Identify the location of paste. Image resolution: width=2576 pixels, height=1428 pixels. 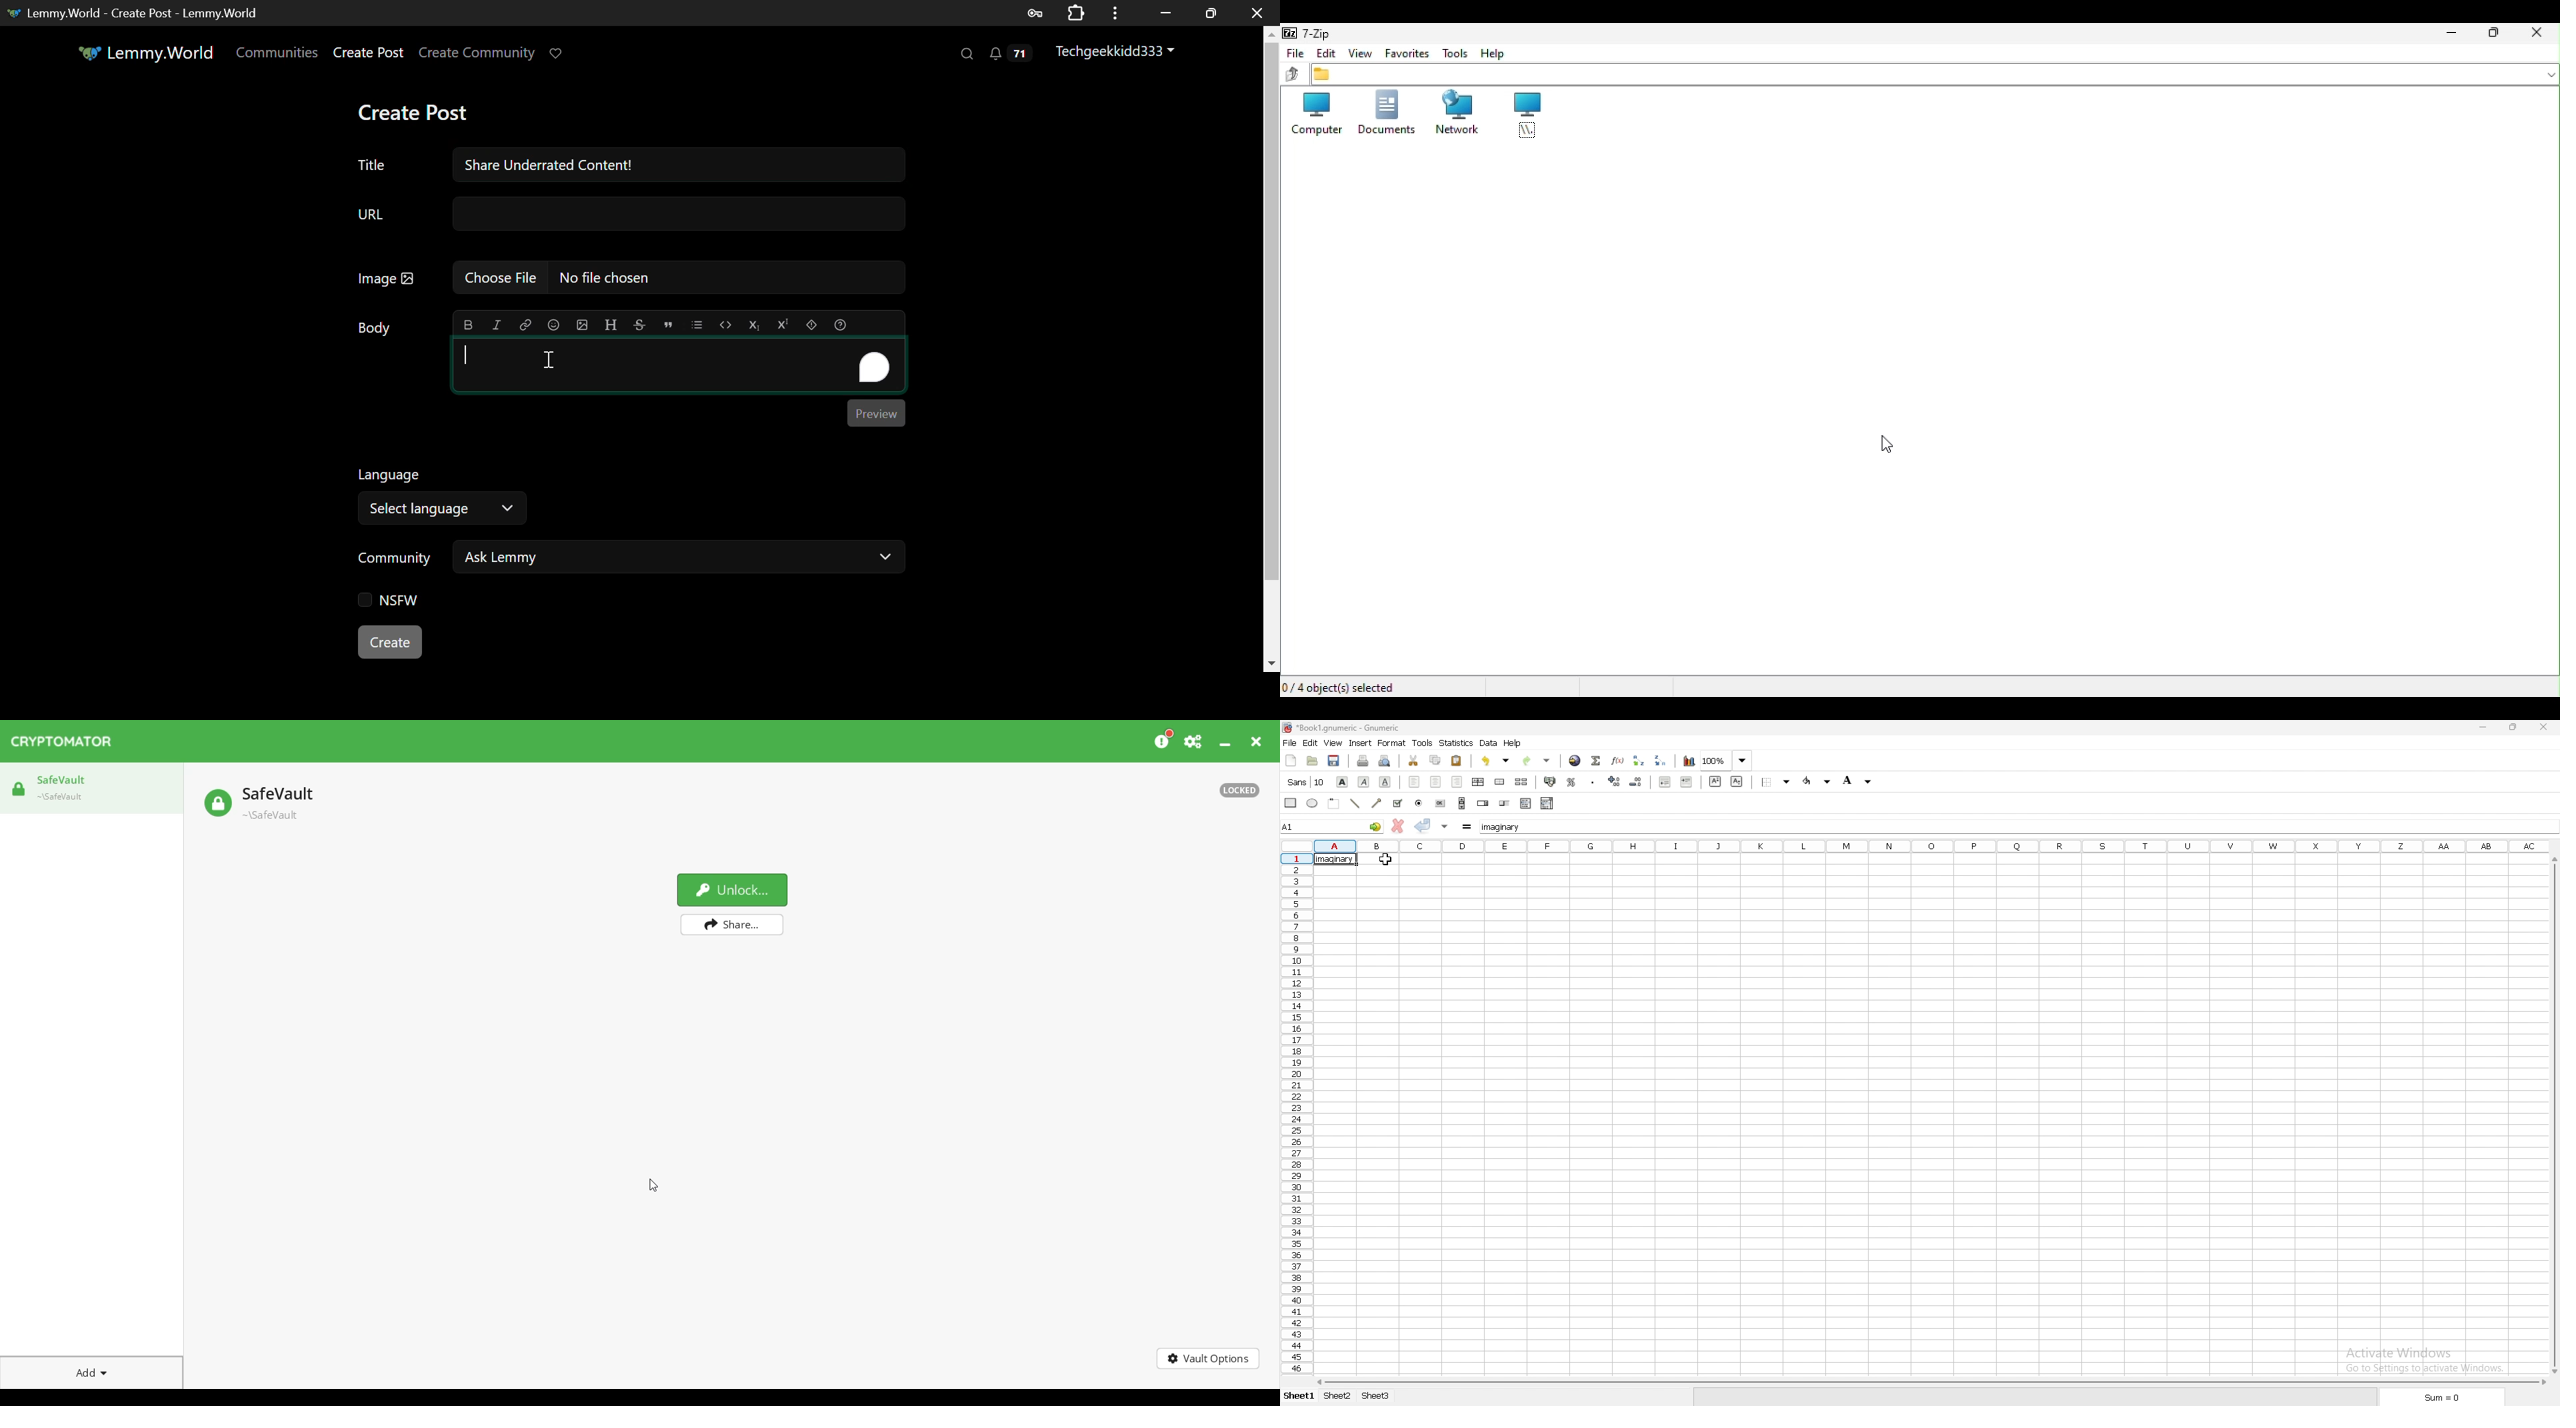
(1457, 760).